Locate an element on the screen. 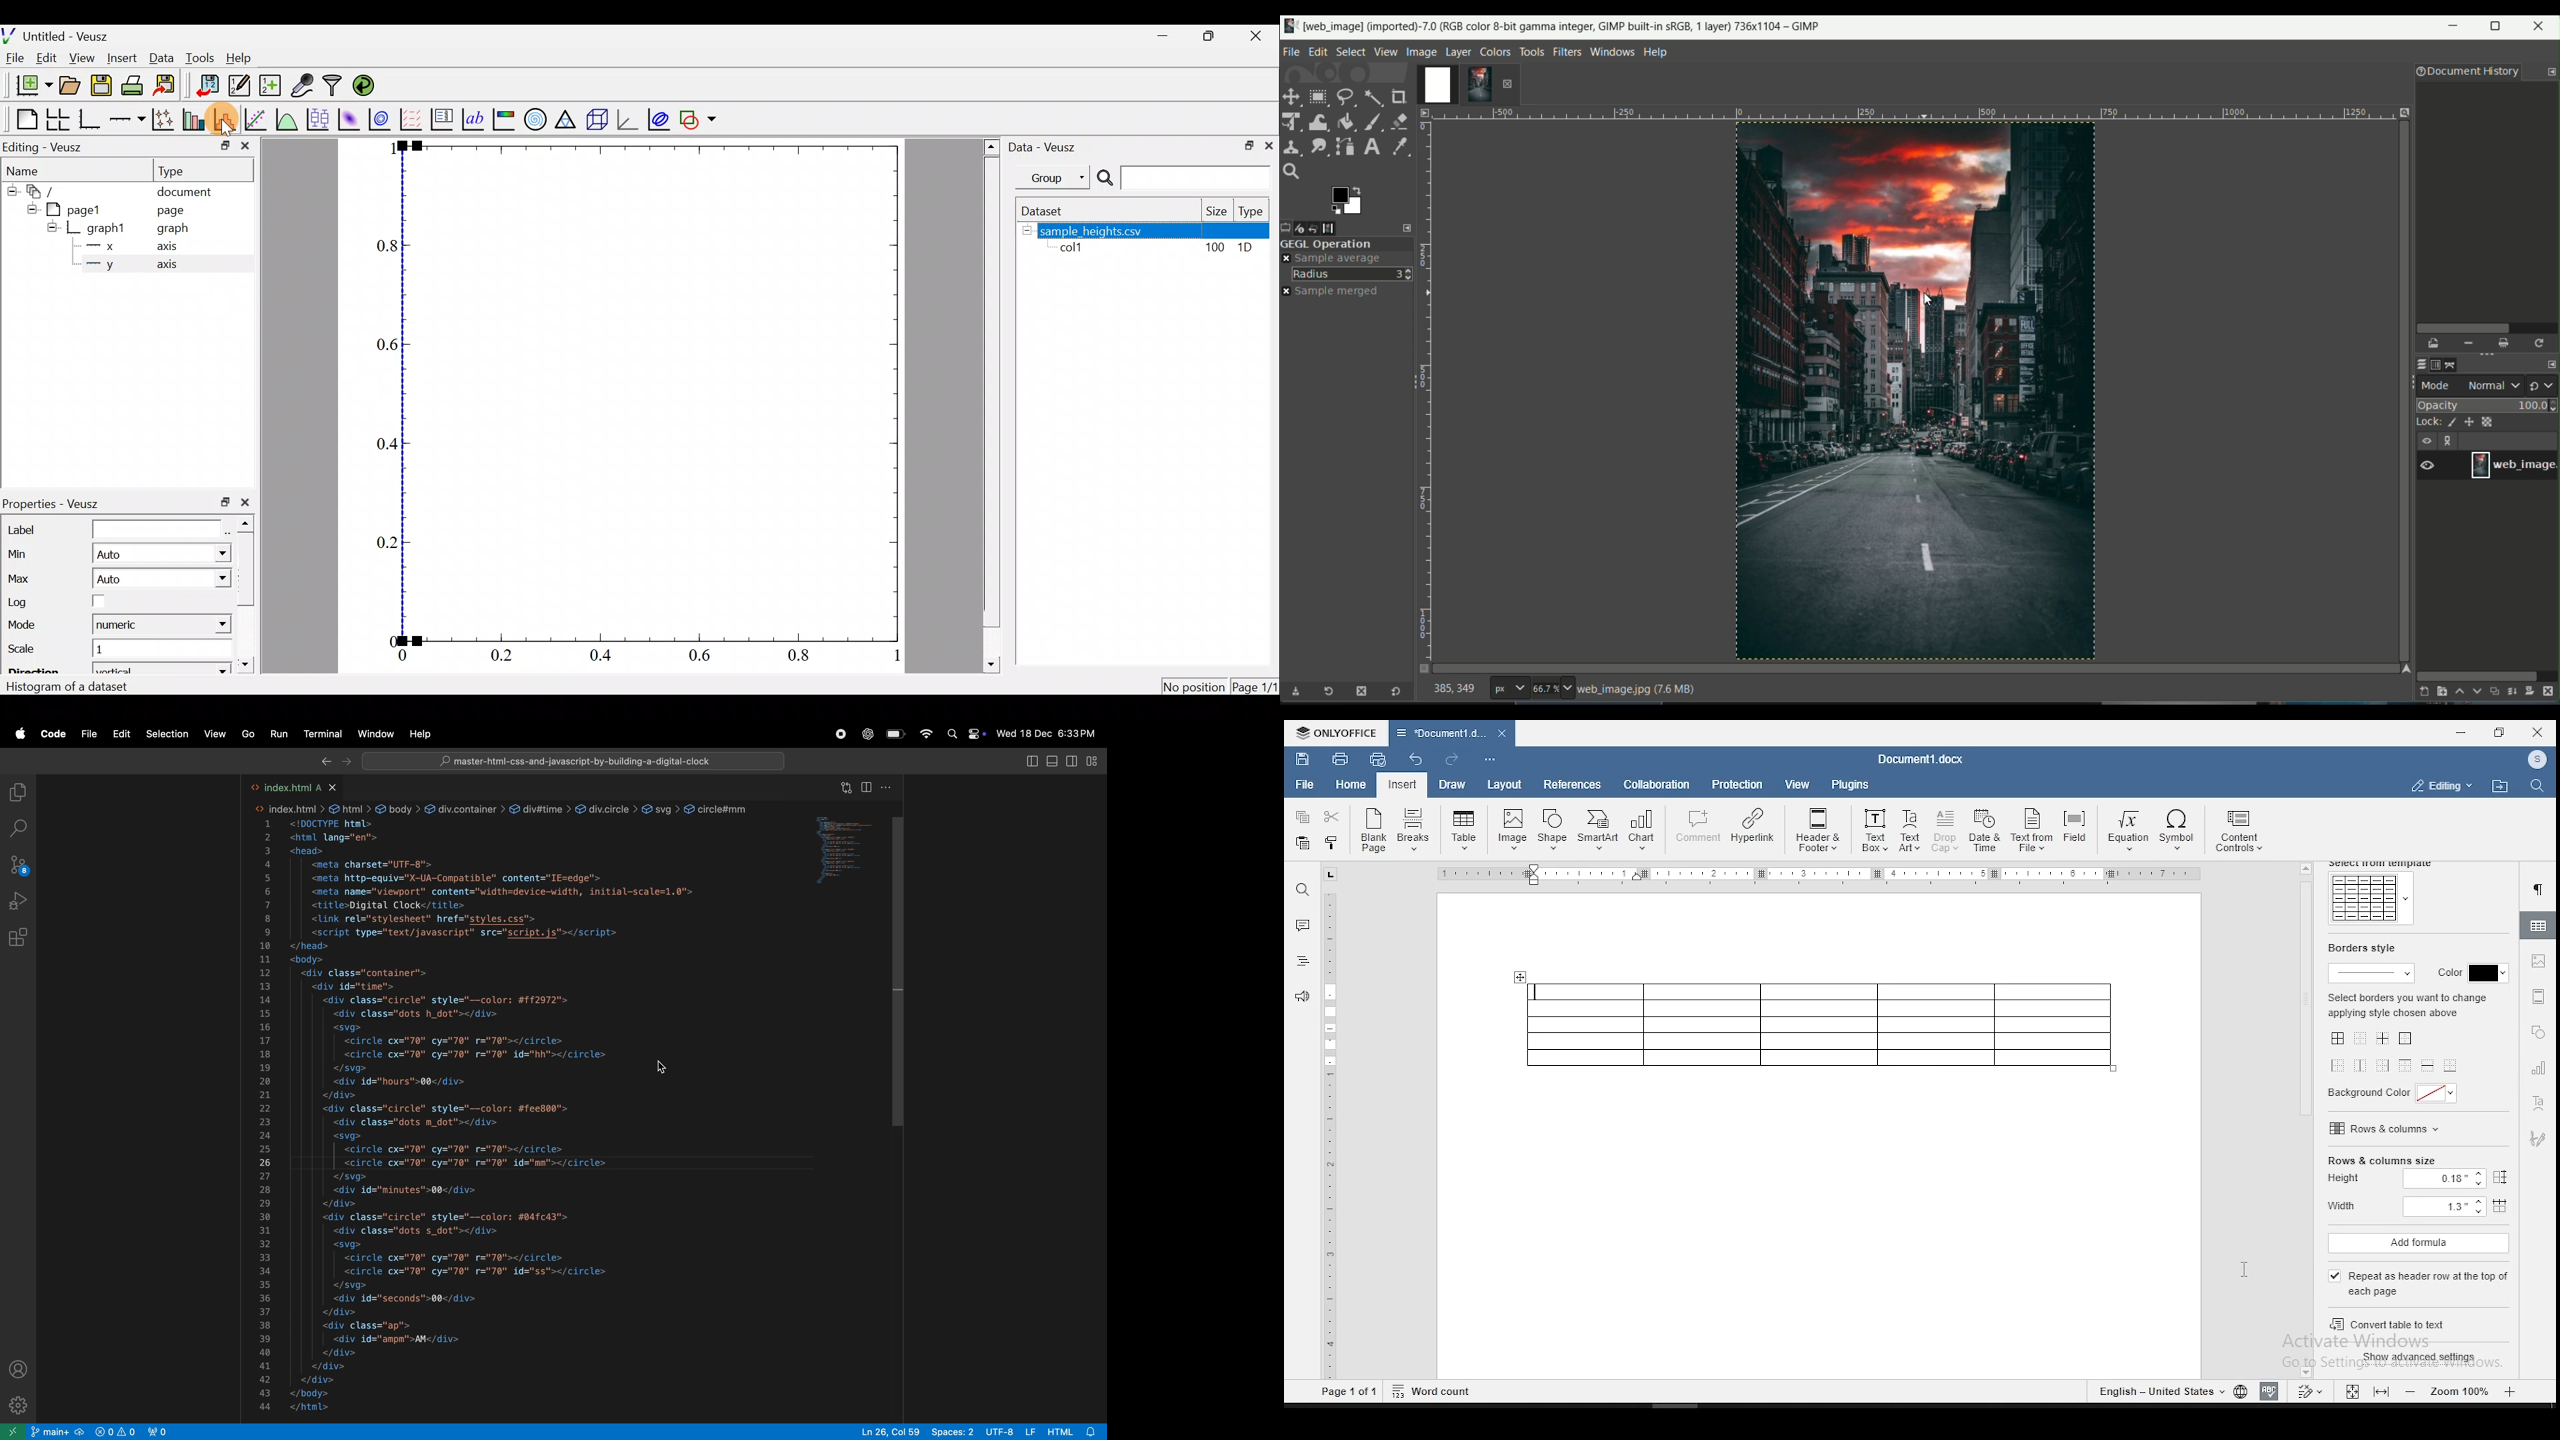 Image resolution: width=2576 pixels, height=1456 pixels. headings is located at coordinates (1303, 961).